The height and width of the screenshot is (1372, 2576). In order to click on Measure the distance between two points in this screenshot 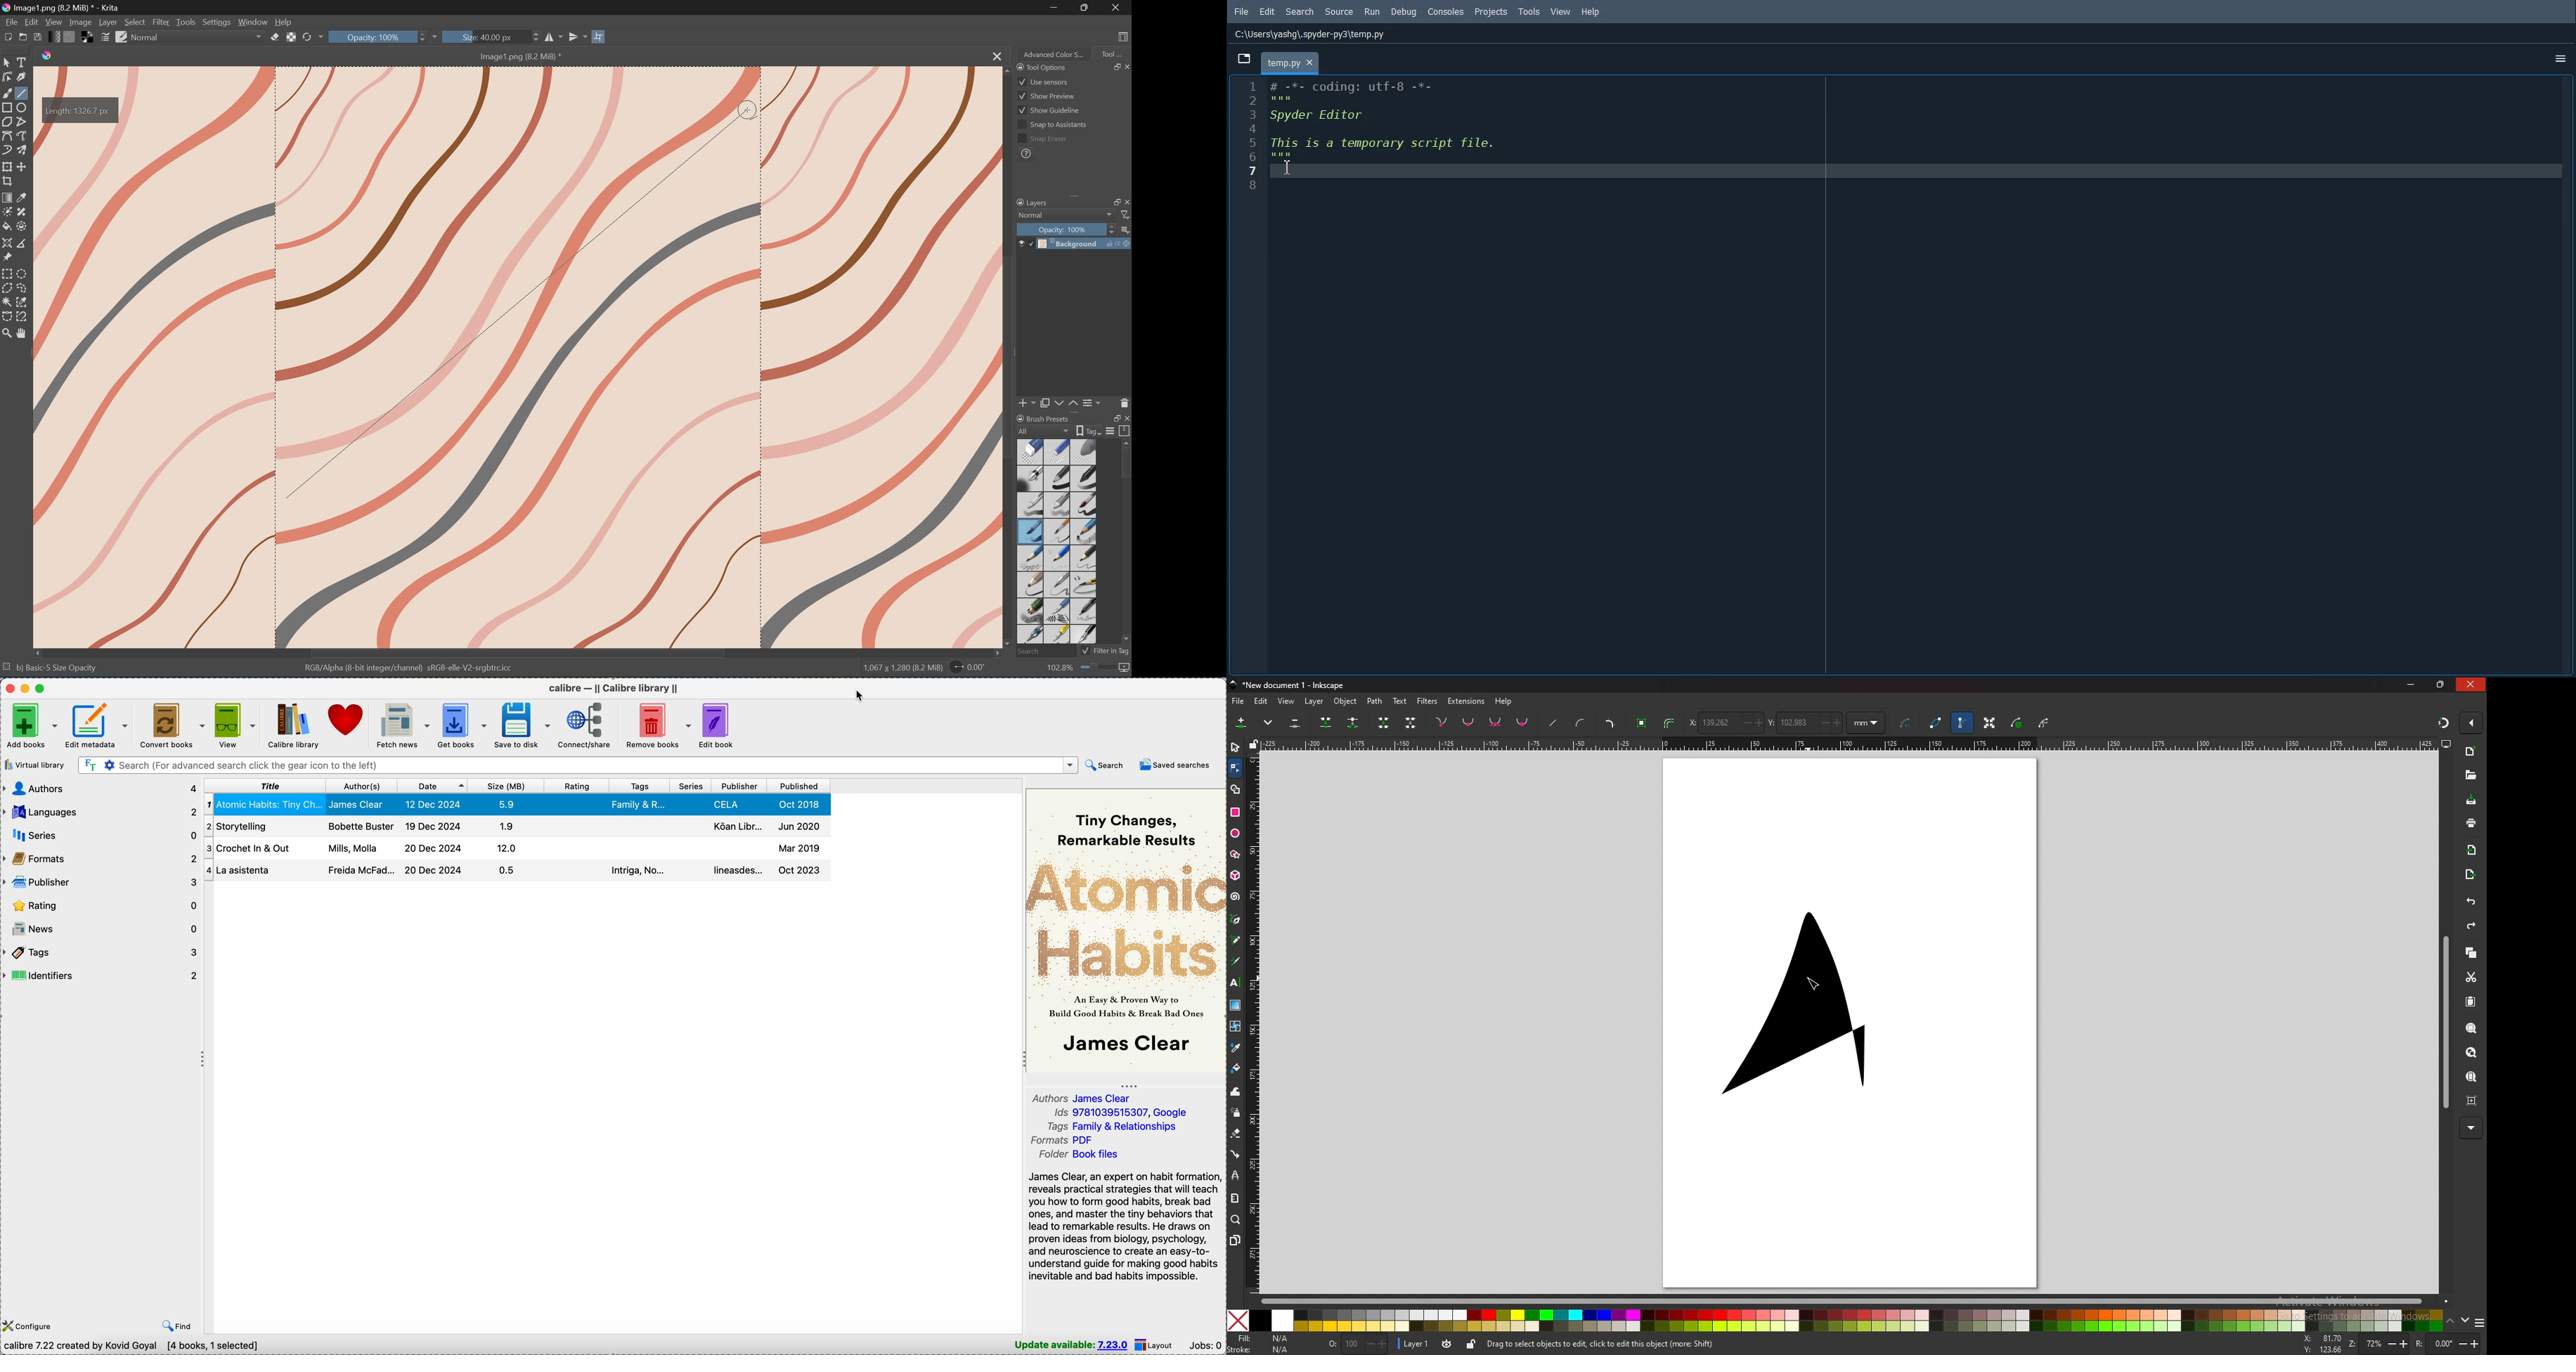, I will do `click(22, 243)`.